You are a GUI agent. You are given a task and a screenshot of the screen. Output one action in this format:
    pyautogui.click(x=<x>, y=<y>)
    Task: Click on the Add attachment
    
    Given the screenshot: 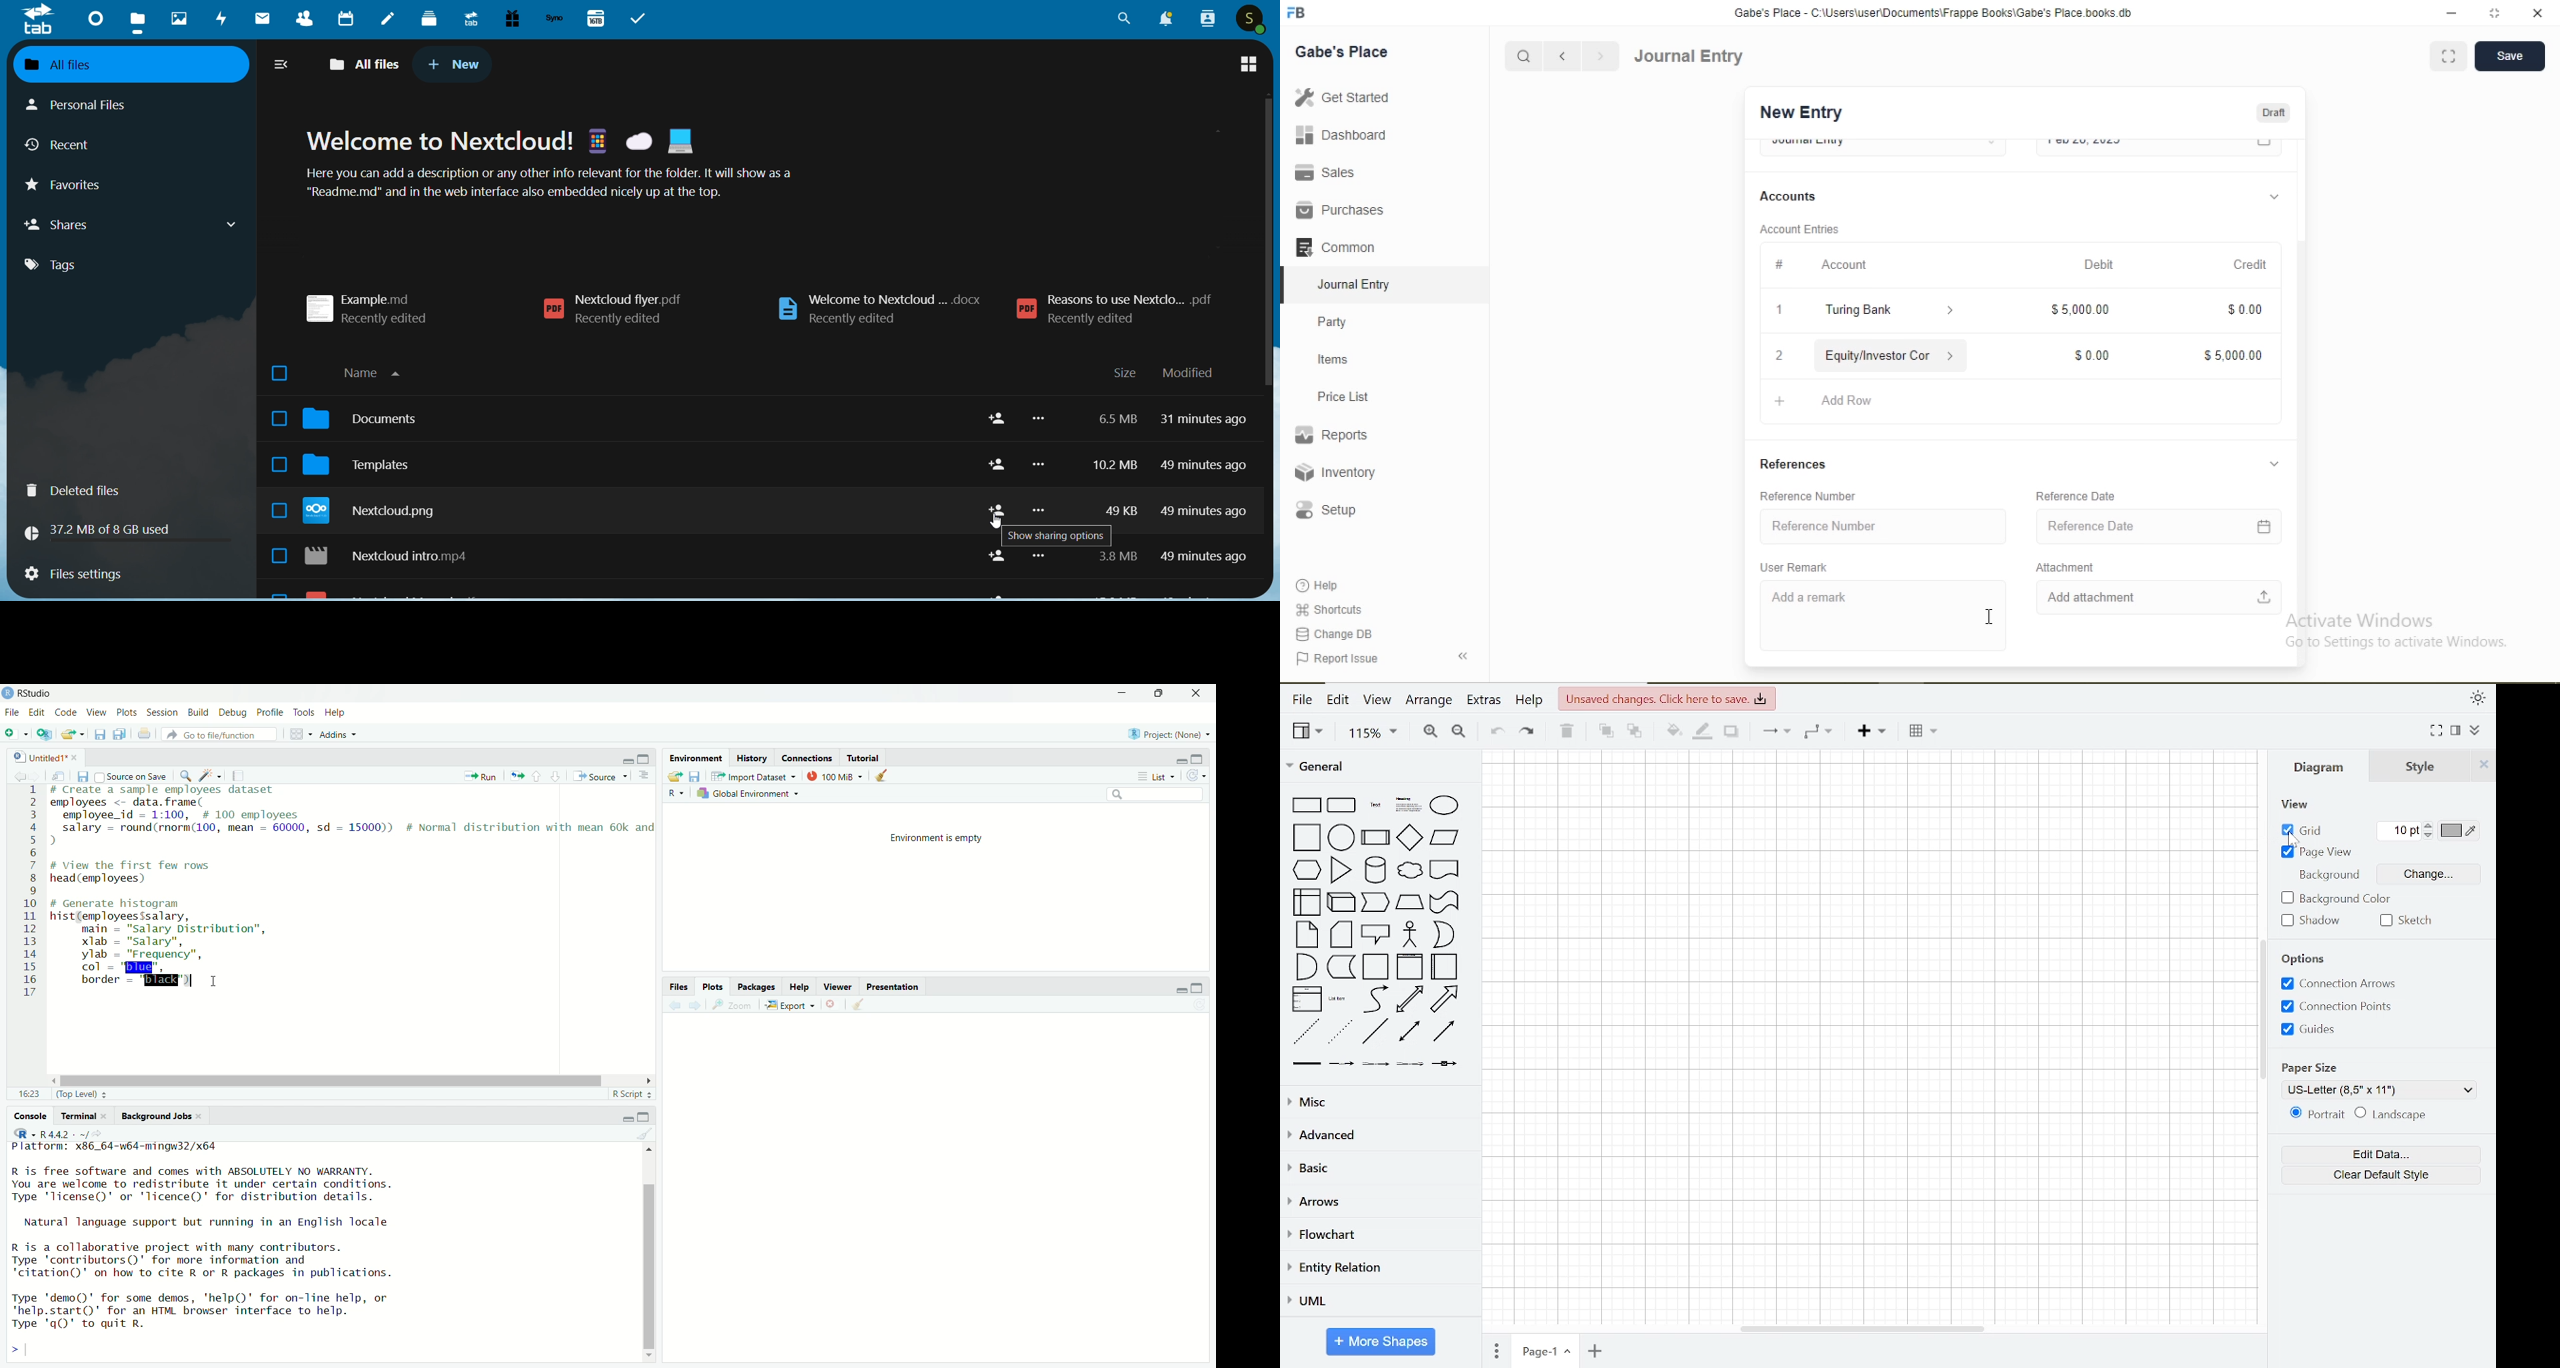 What is the action you would take?
    pyautogui.click(x=2091, y=597)
    